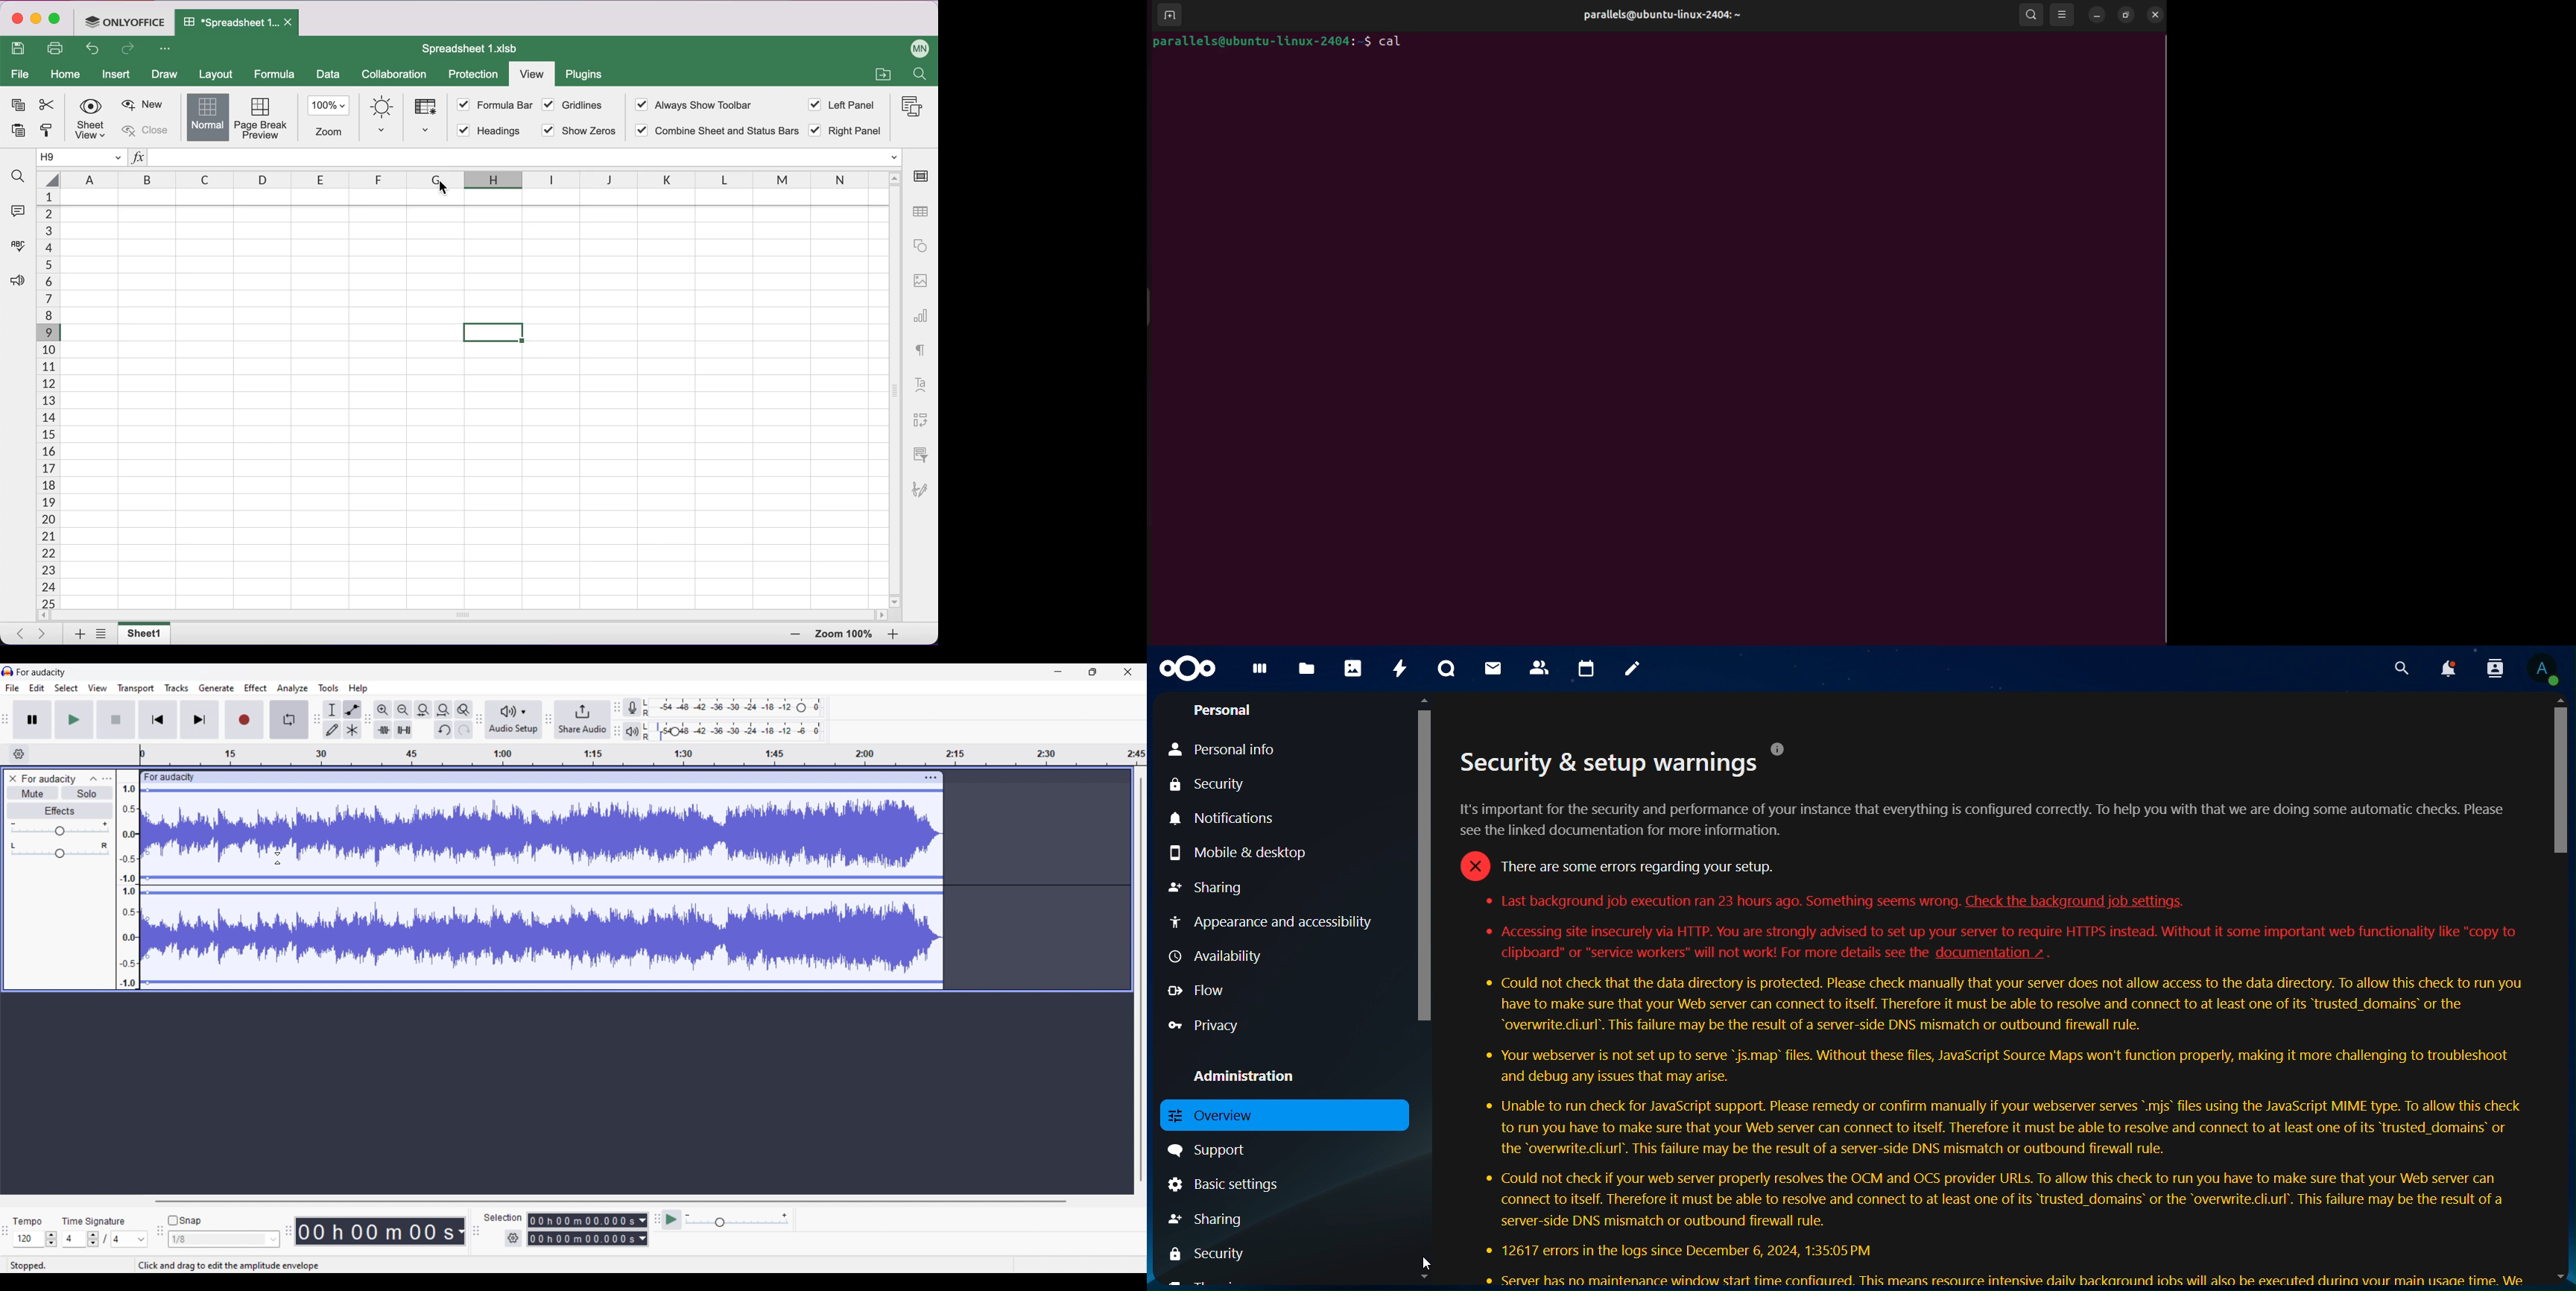 The height and width of the screenshot is (1316, 2576). What do you see at coordinates (1210, 1255) in the screenshot?
I see `security` at bounding box center [1210, 1255].